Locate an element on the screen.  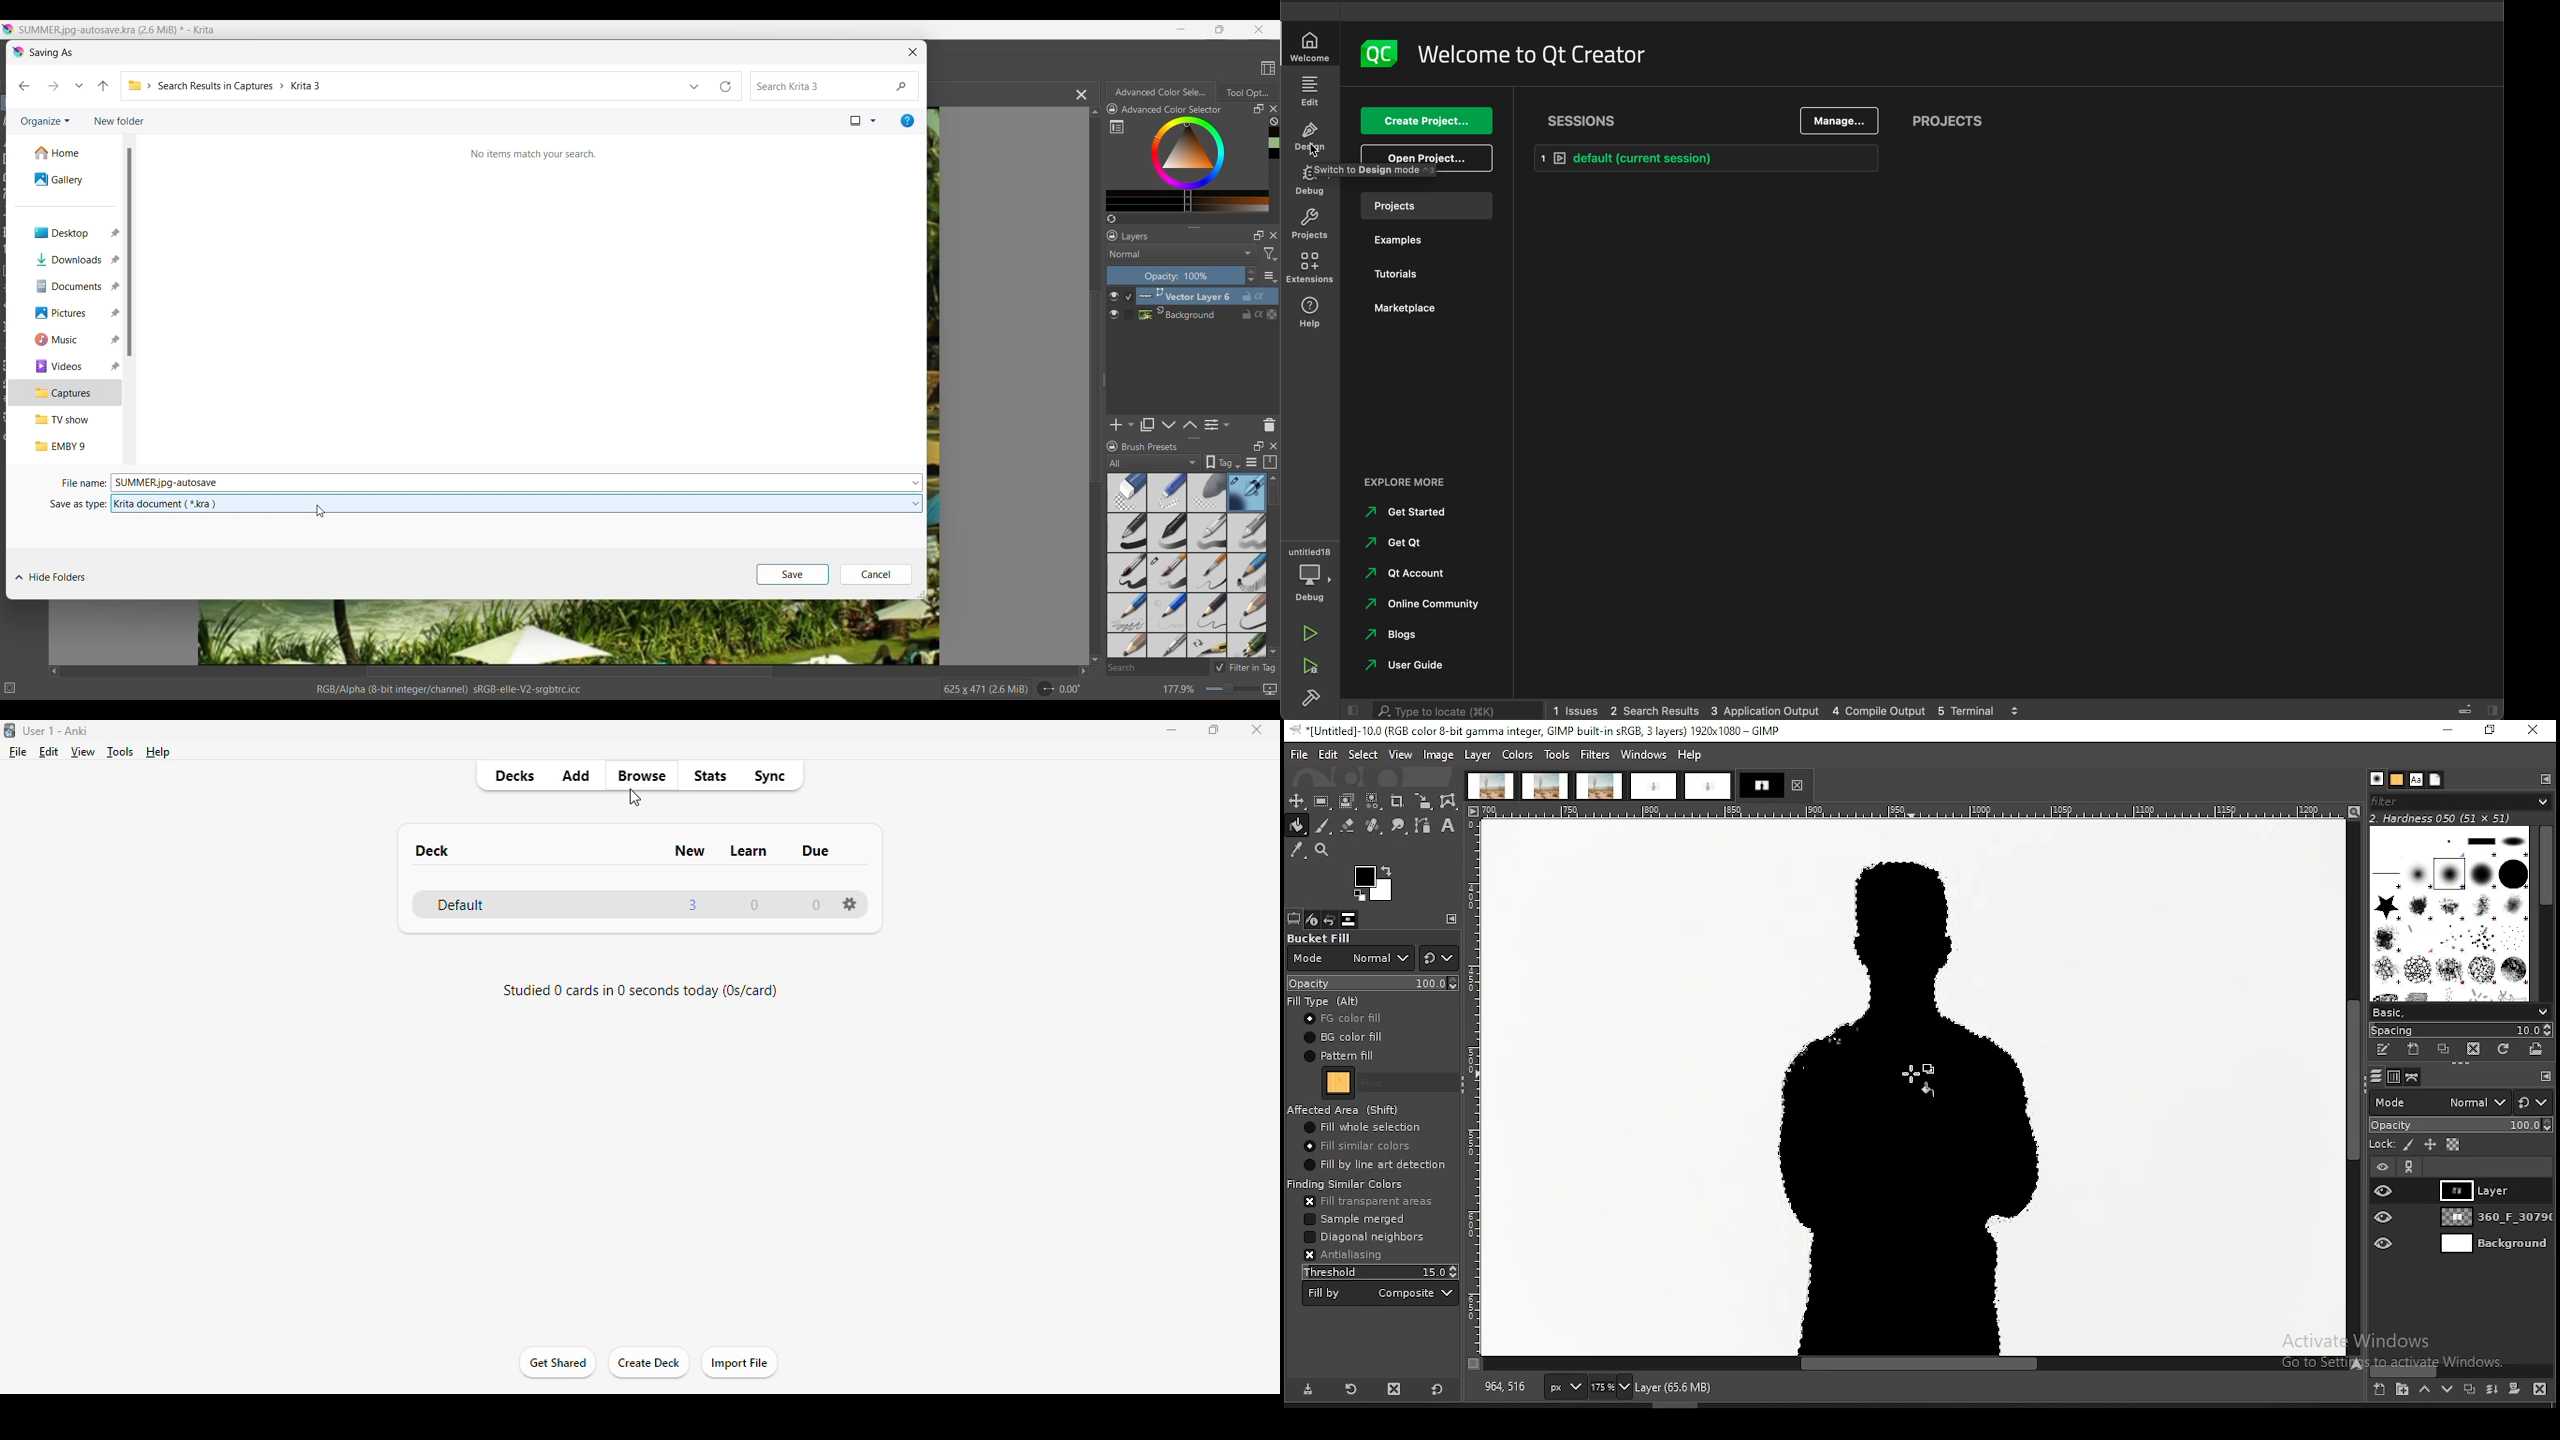
edit is located at coordinates (1307, 93).